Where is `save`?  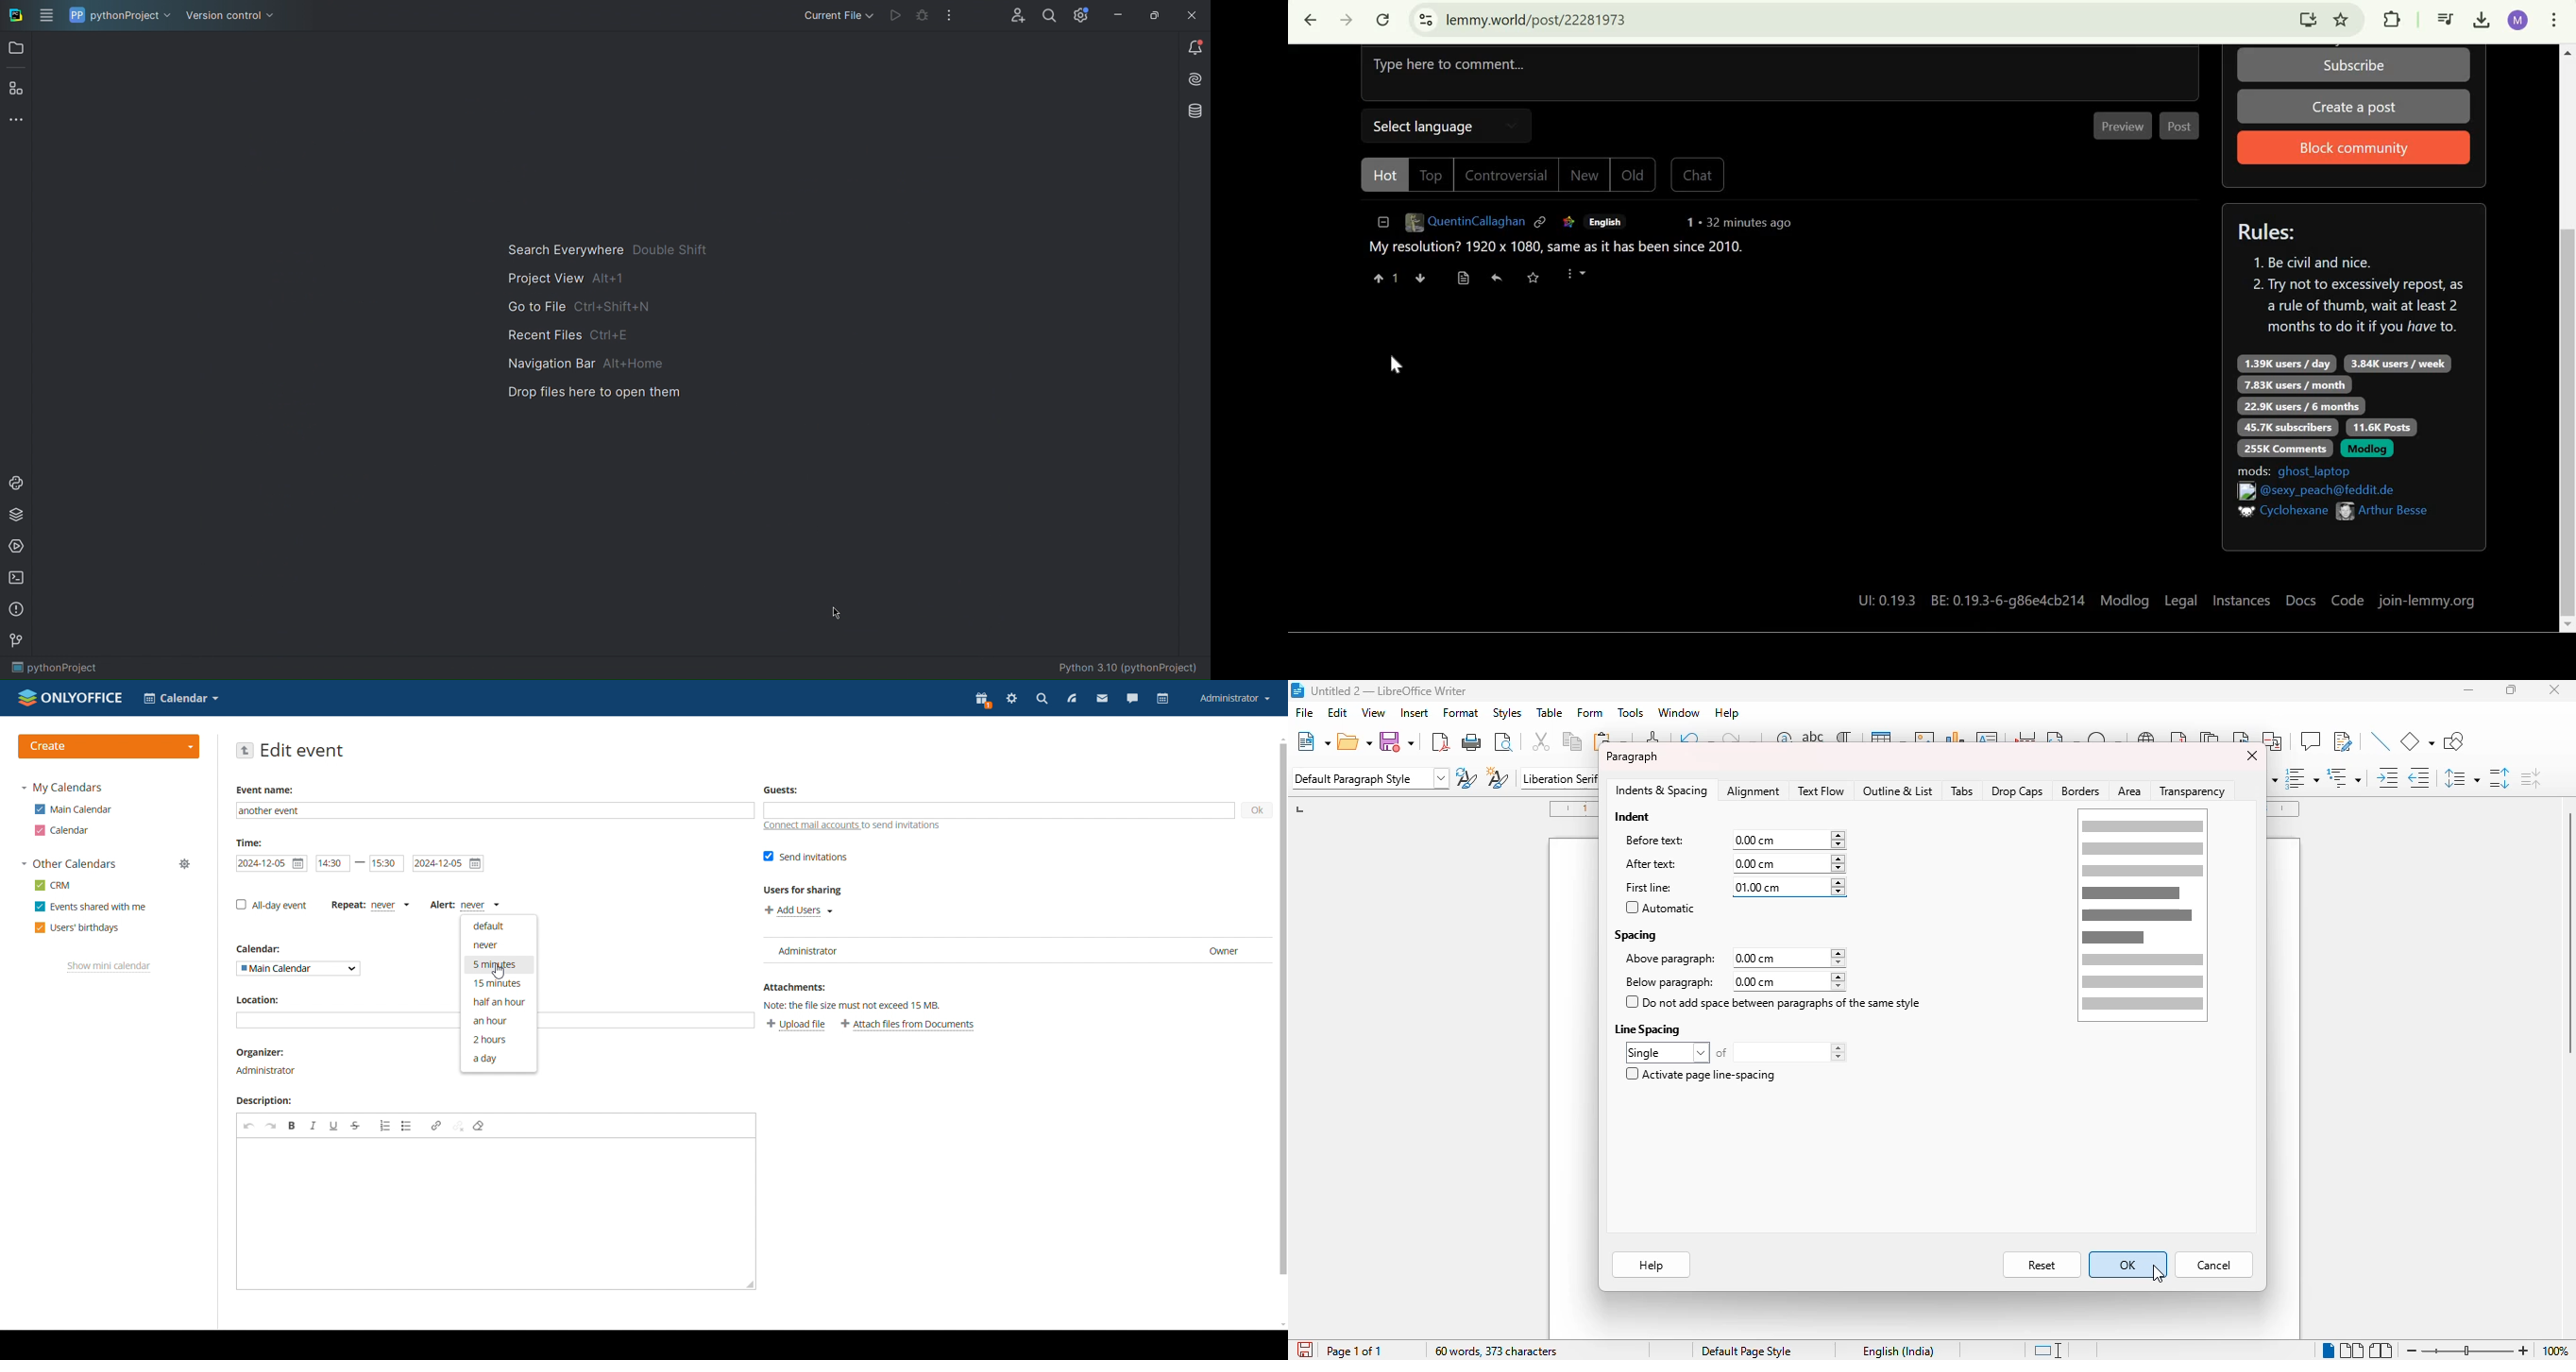 save is located at coordinates (1537, 282).